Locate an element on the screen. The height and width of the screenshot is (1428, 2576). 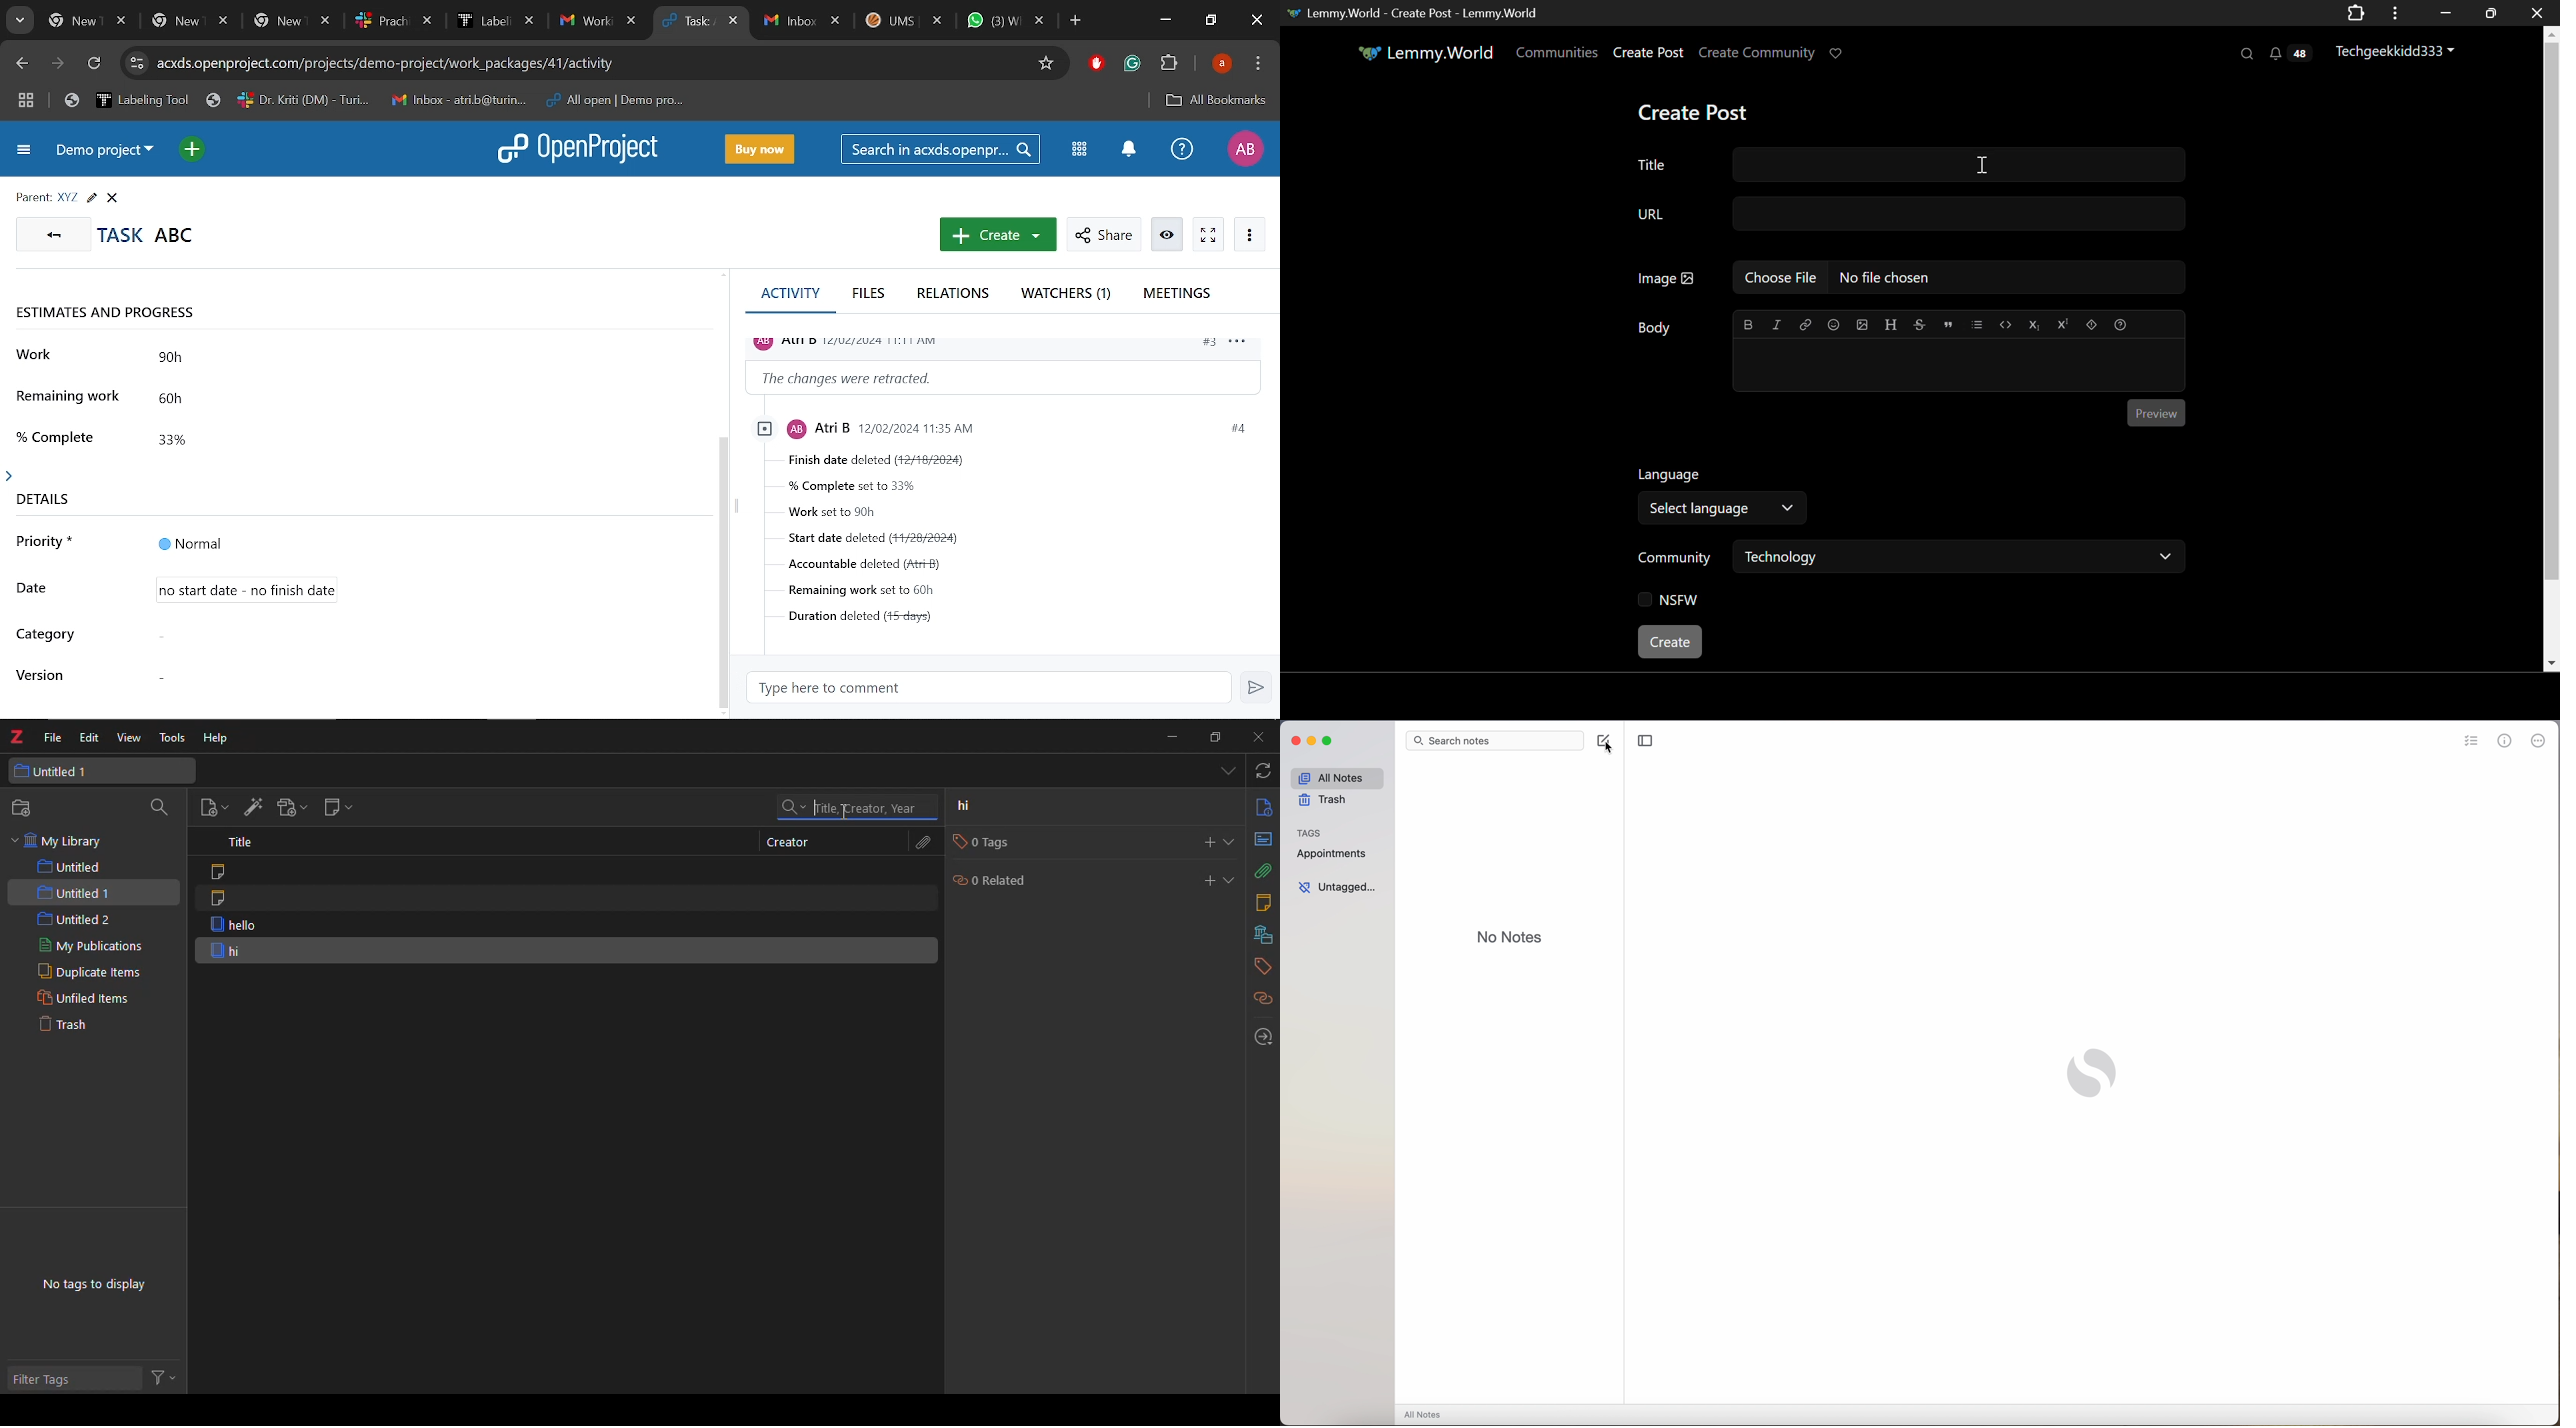
Addblock is located at coordinates (1096, 63).